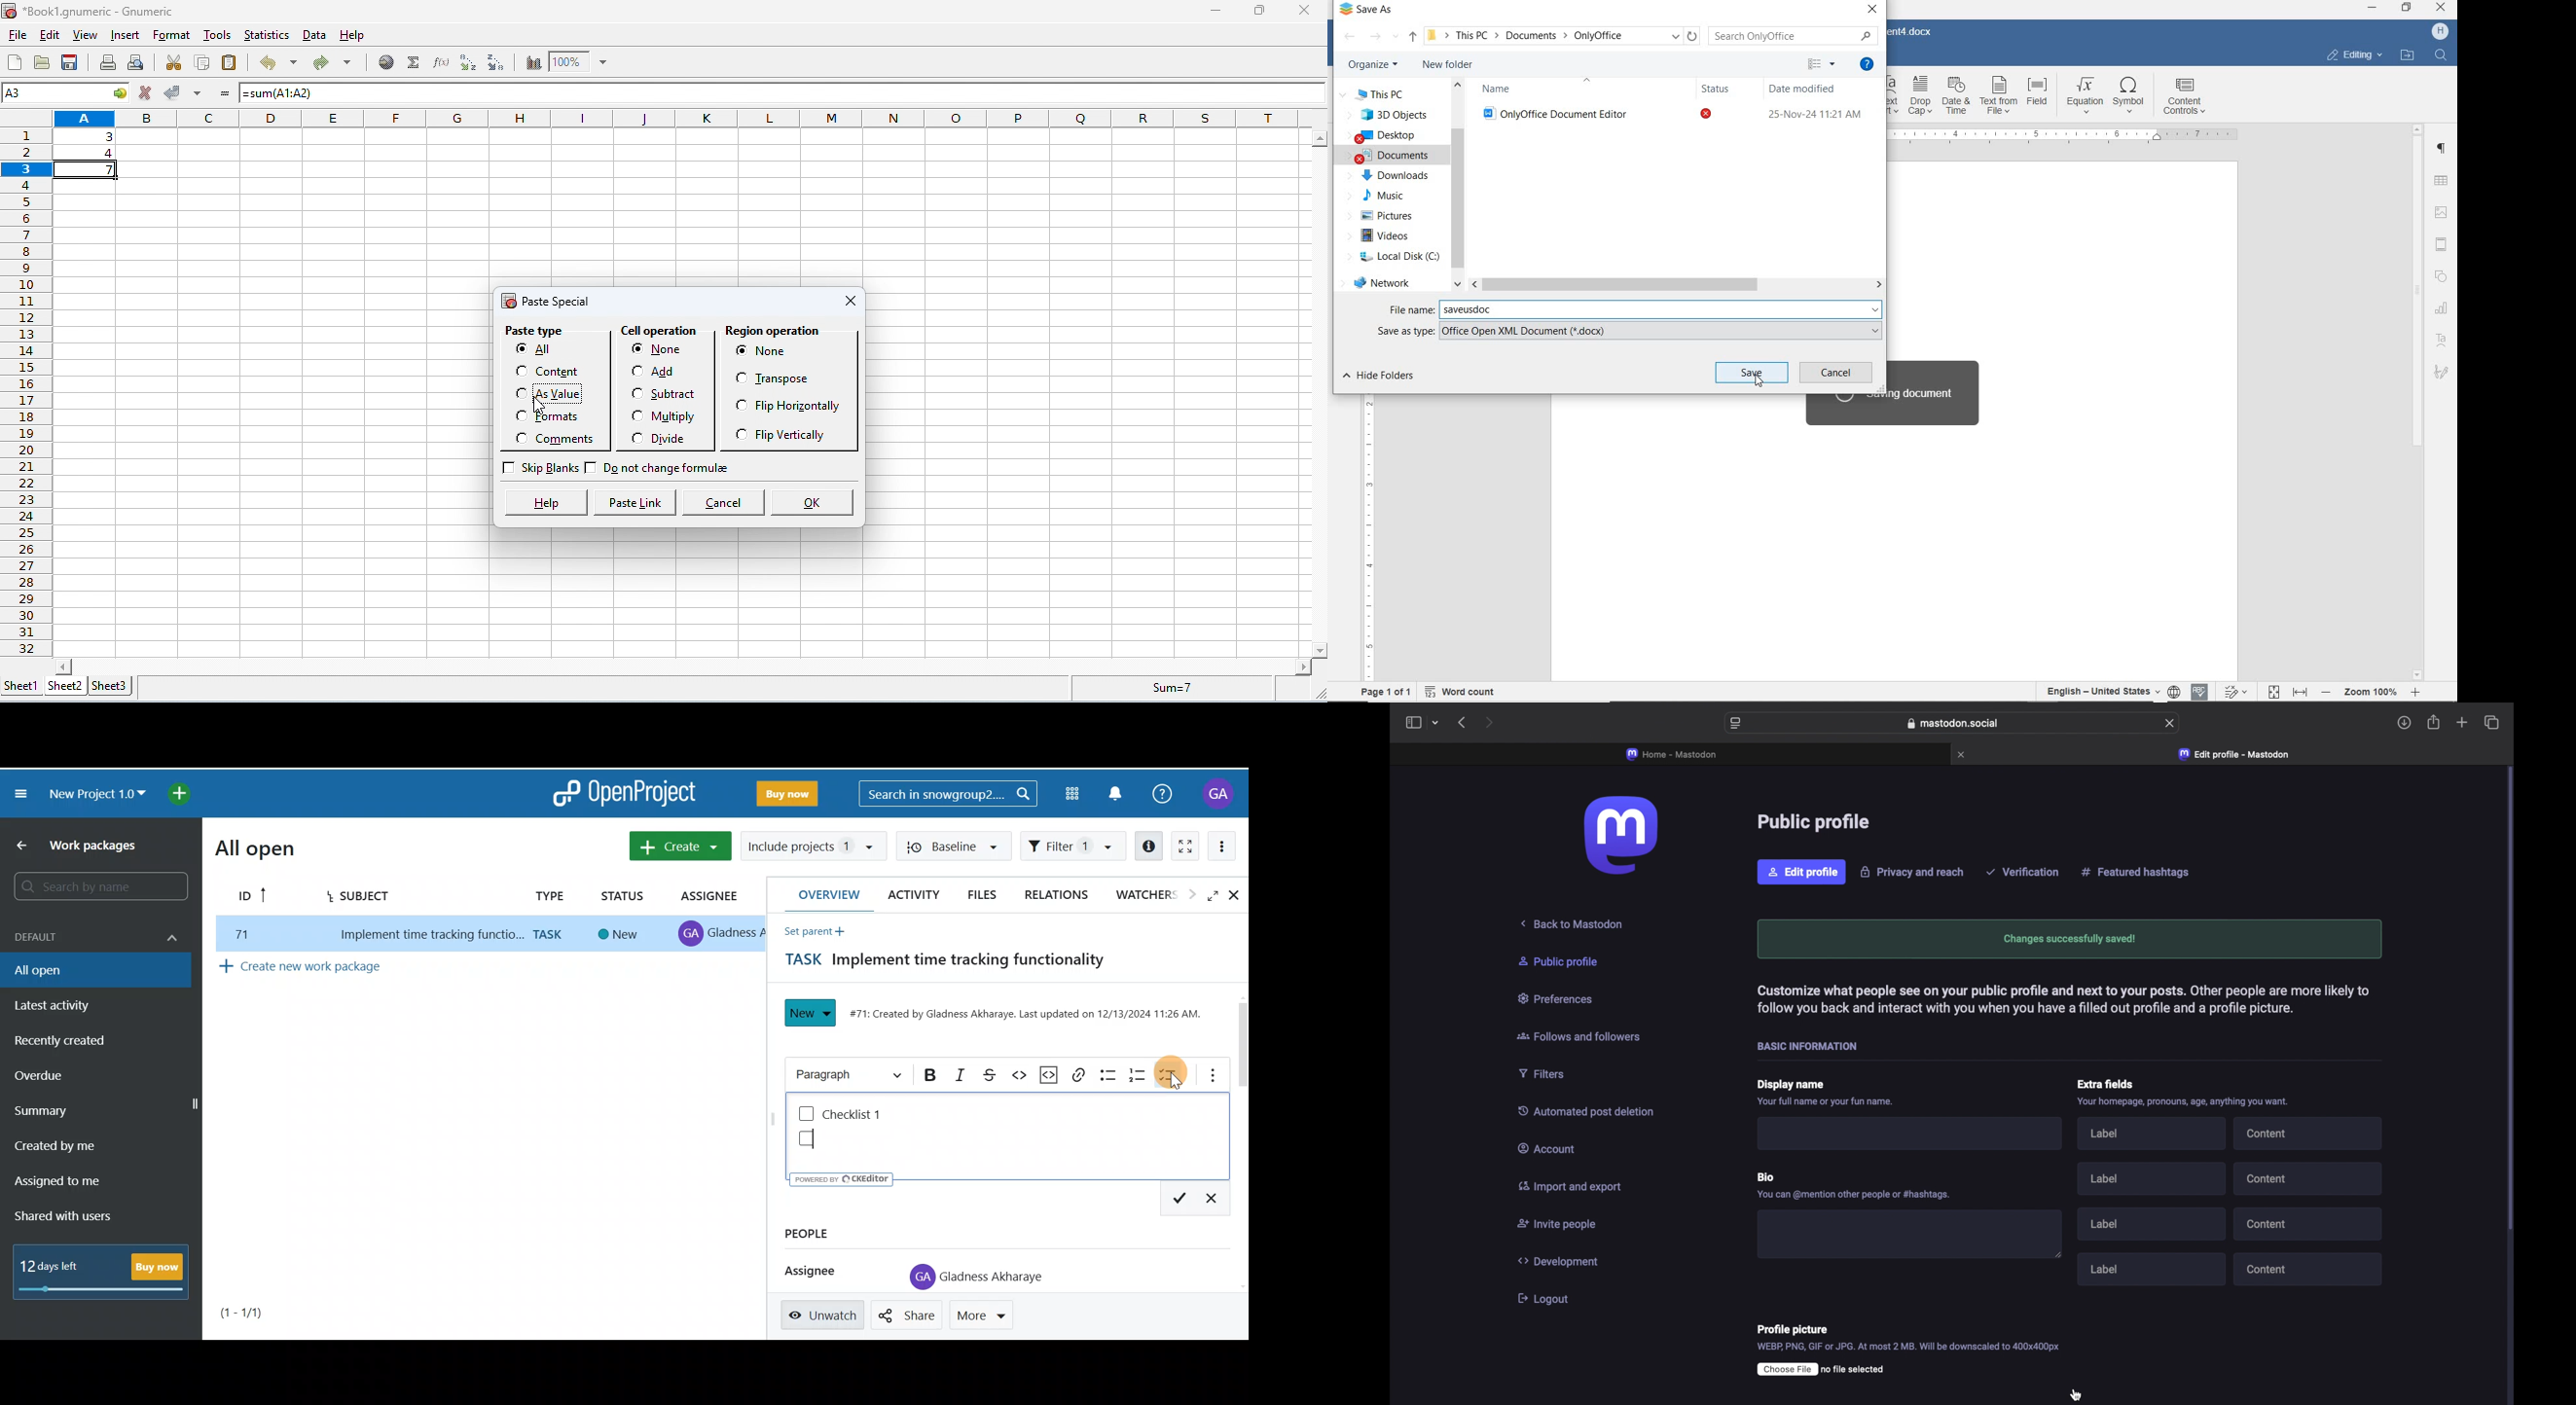  What do you see at coordinates (740, 377) in the screenshot?
I see `Checkbox` at bounding box center [740, 377].